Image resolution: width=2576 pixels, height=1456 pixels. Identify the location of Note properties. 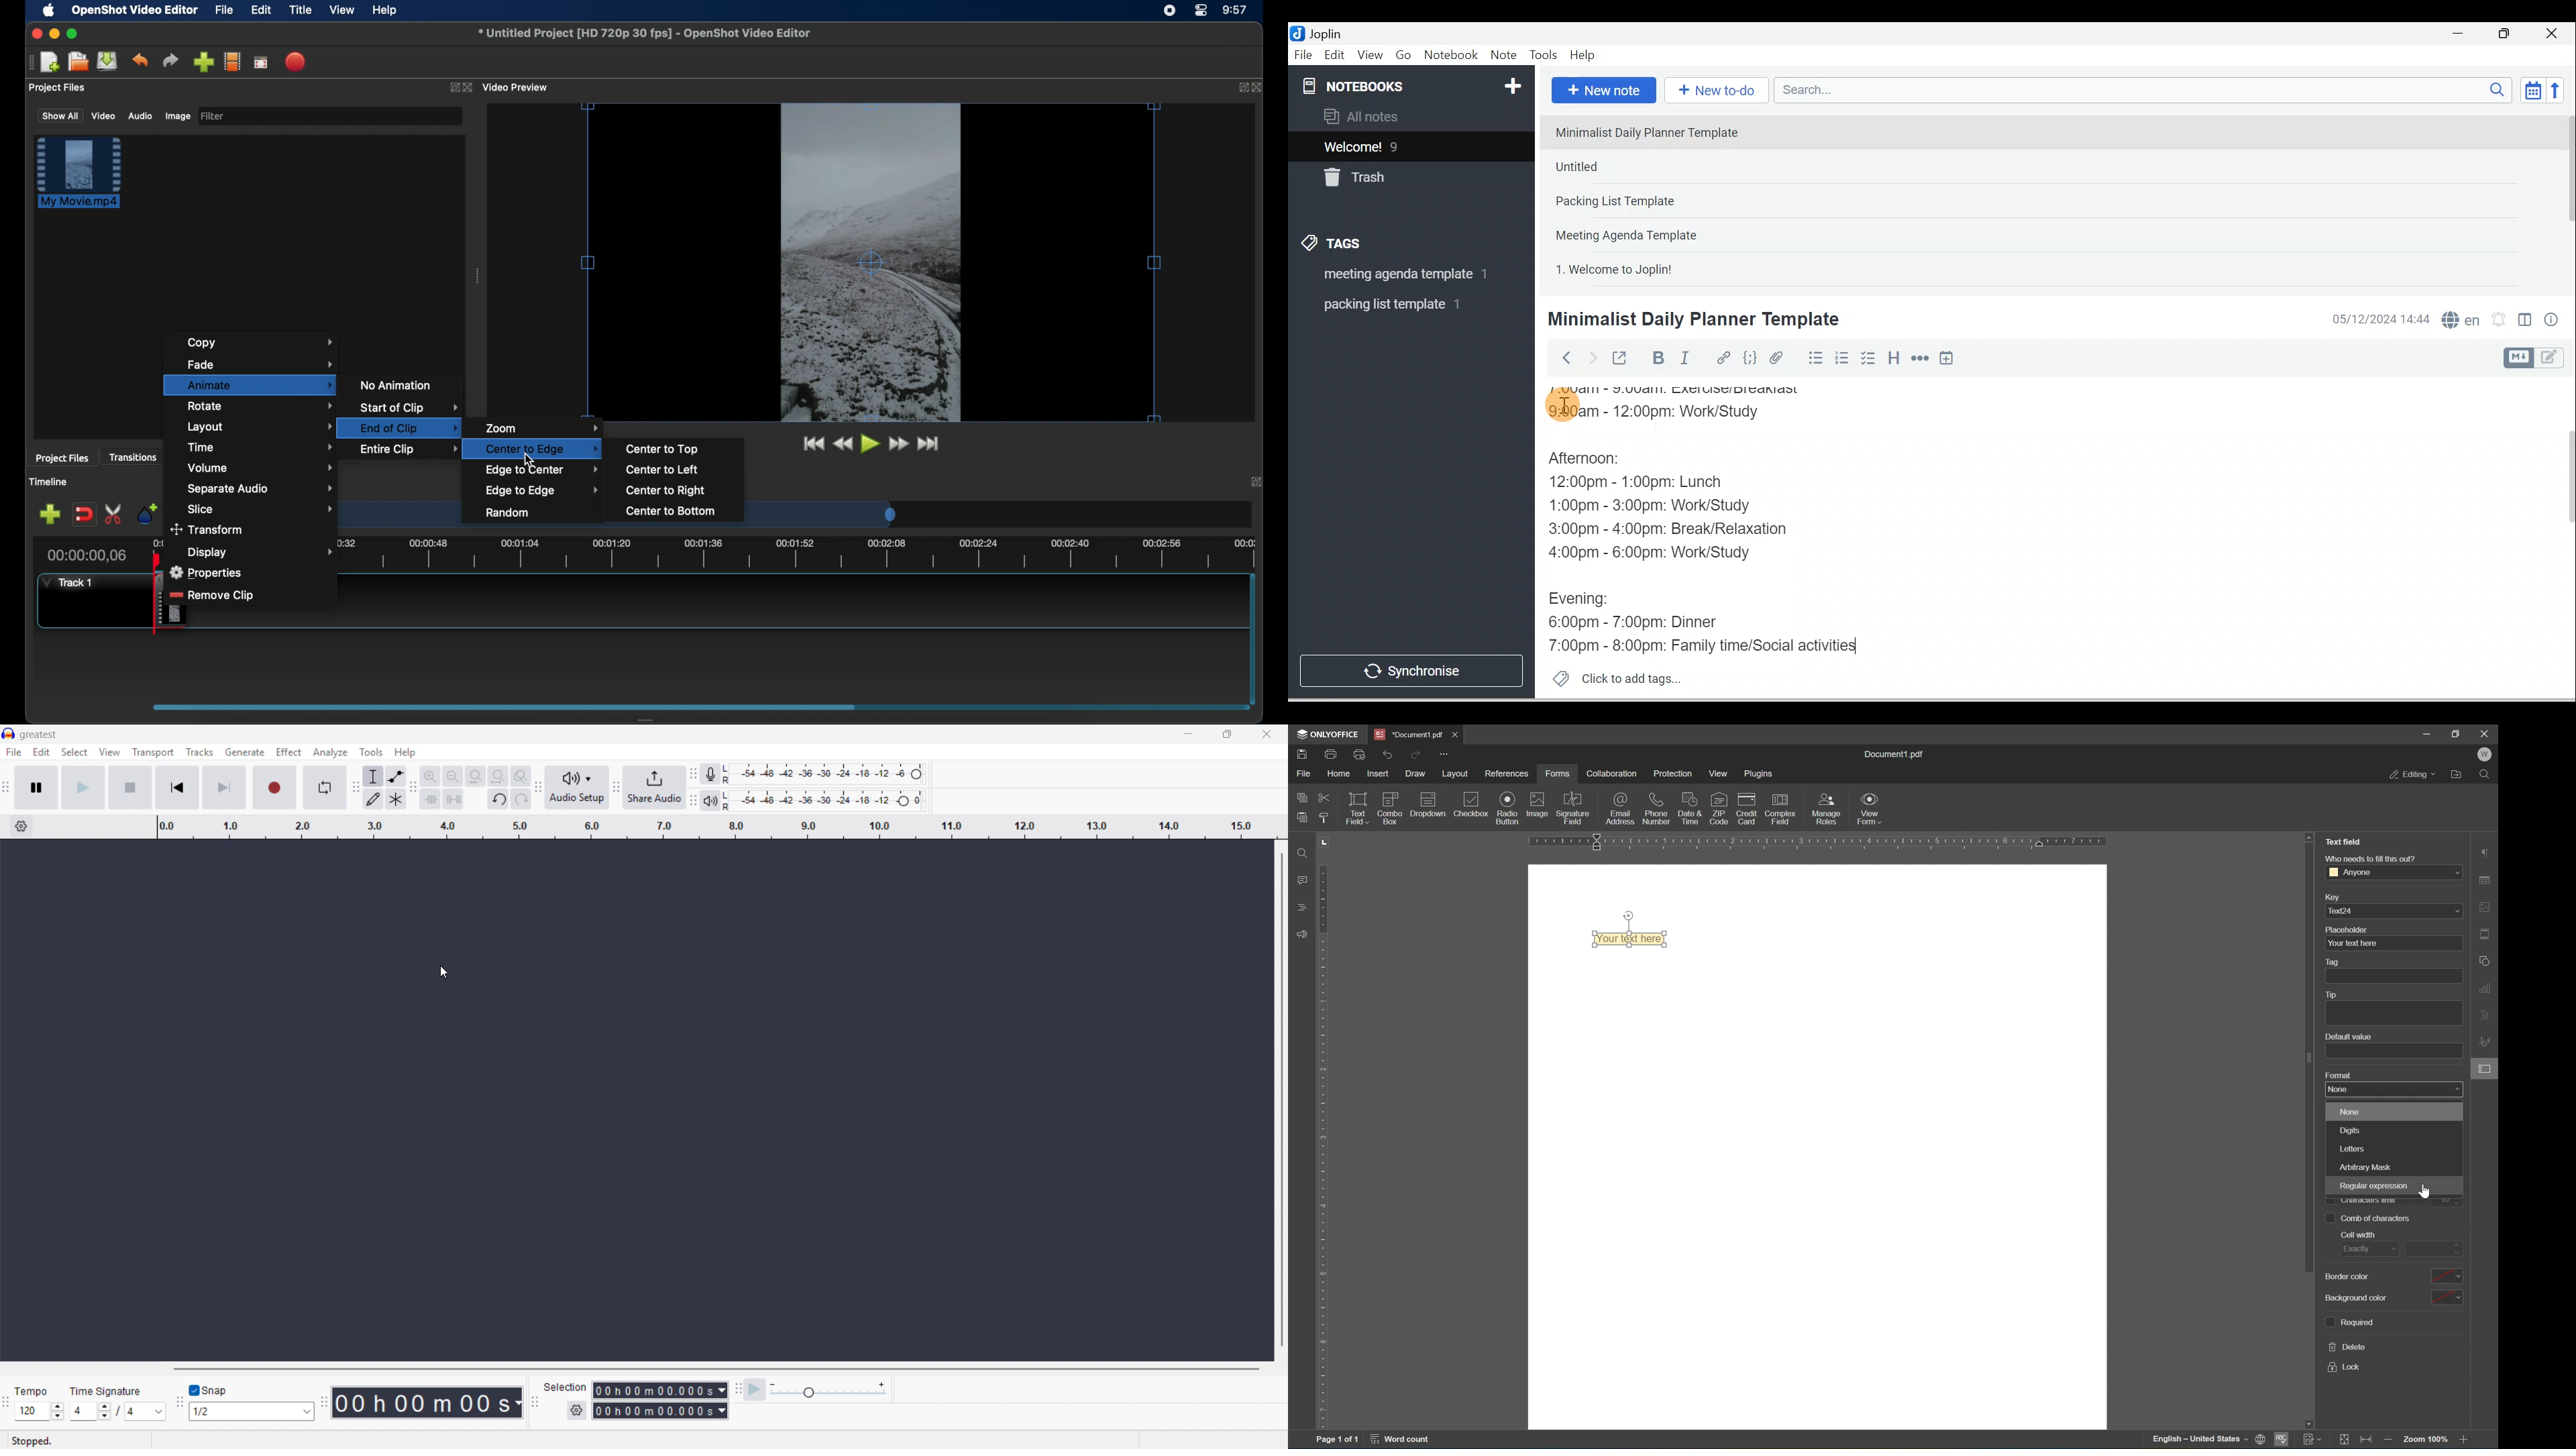
(2553, 321).